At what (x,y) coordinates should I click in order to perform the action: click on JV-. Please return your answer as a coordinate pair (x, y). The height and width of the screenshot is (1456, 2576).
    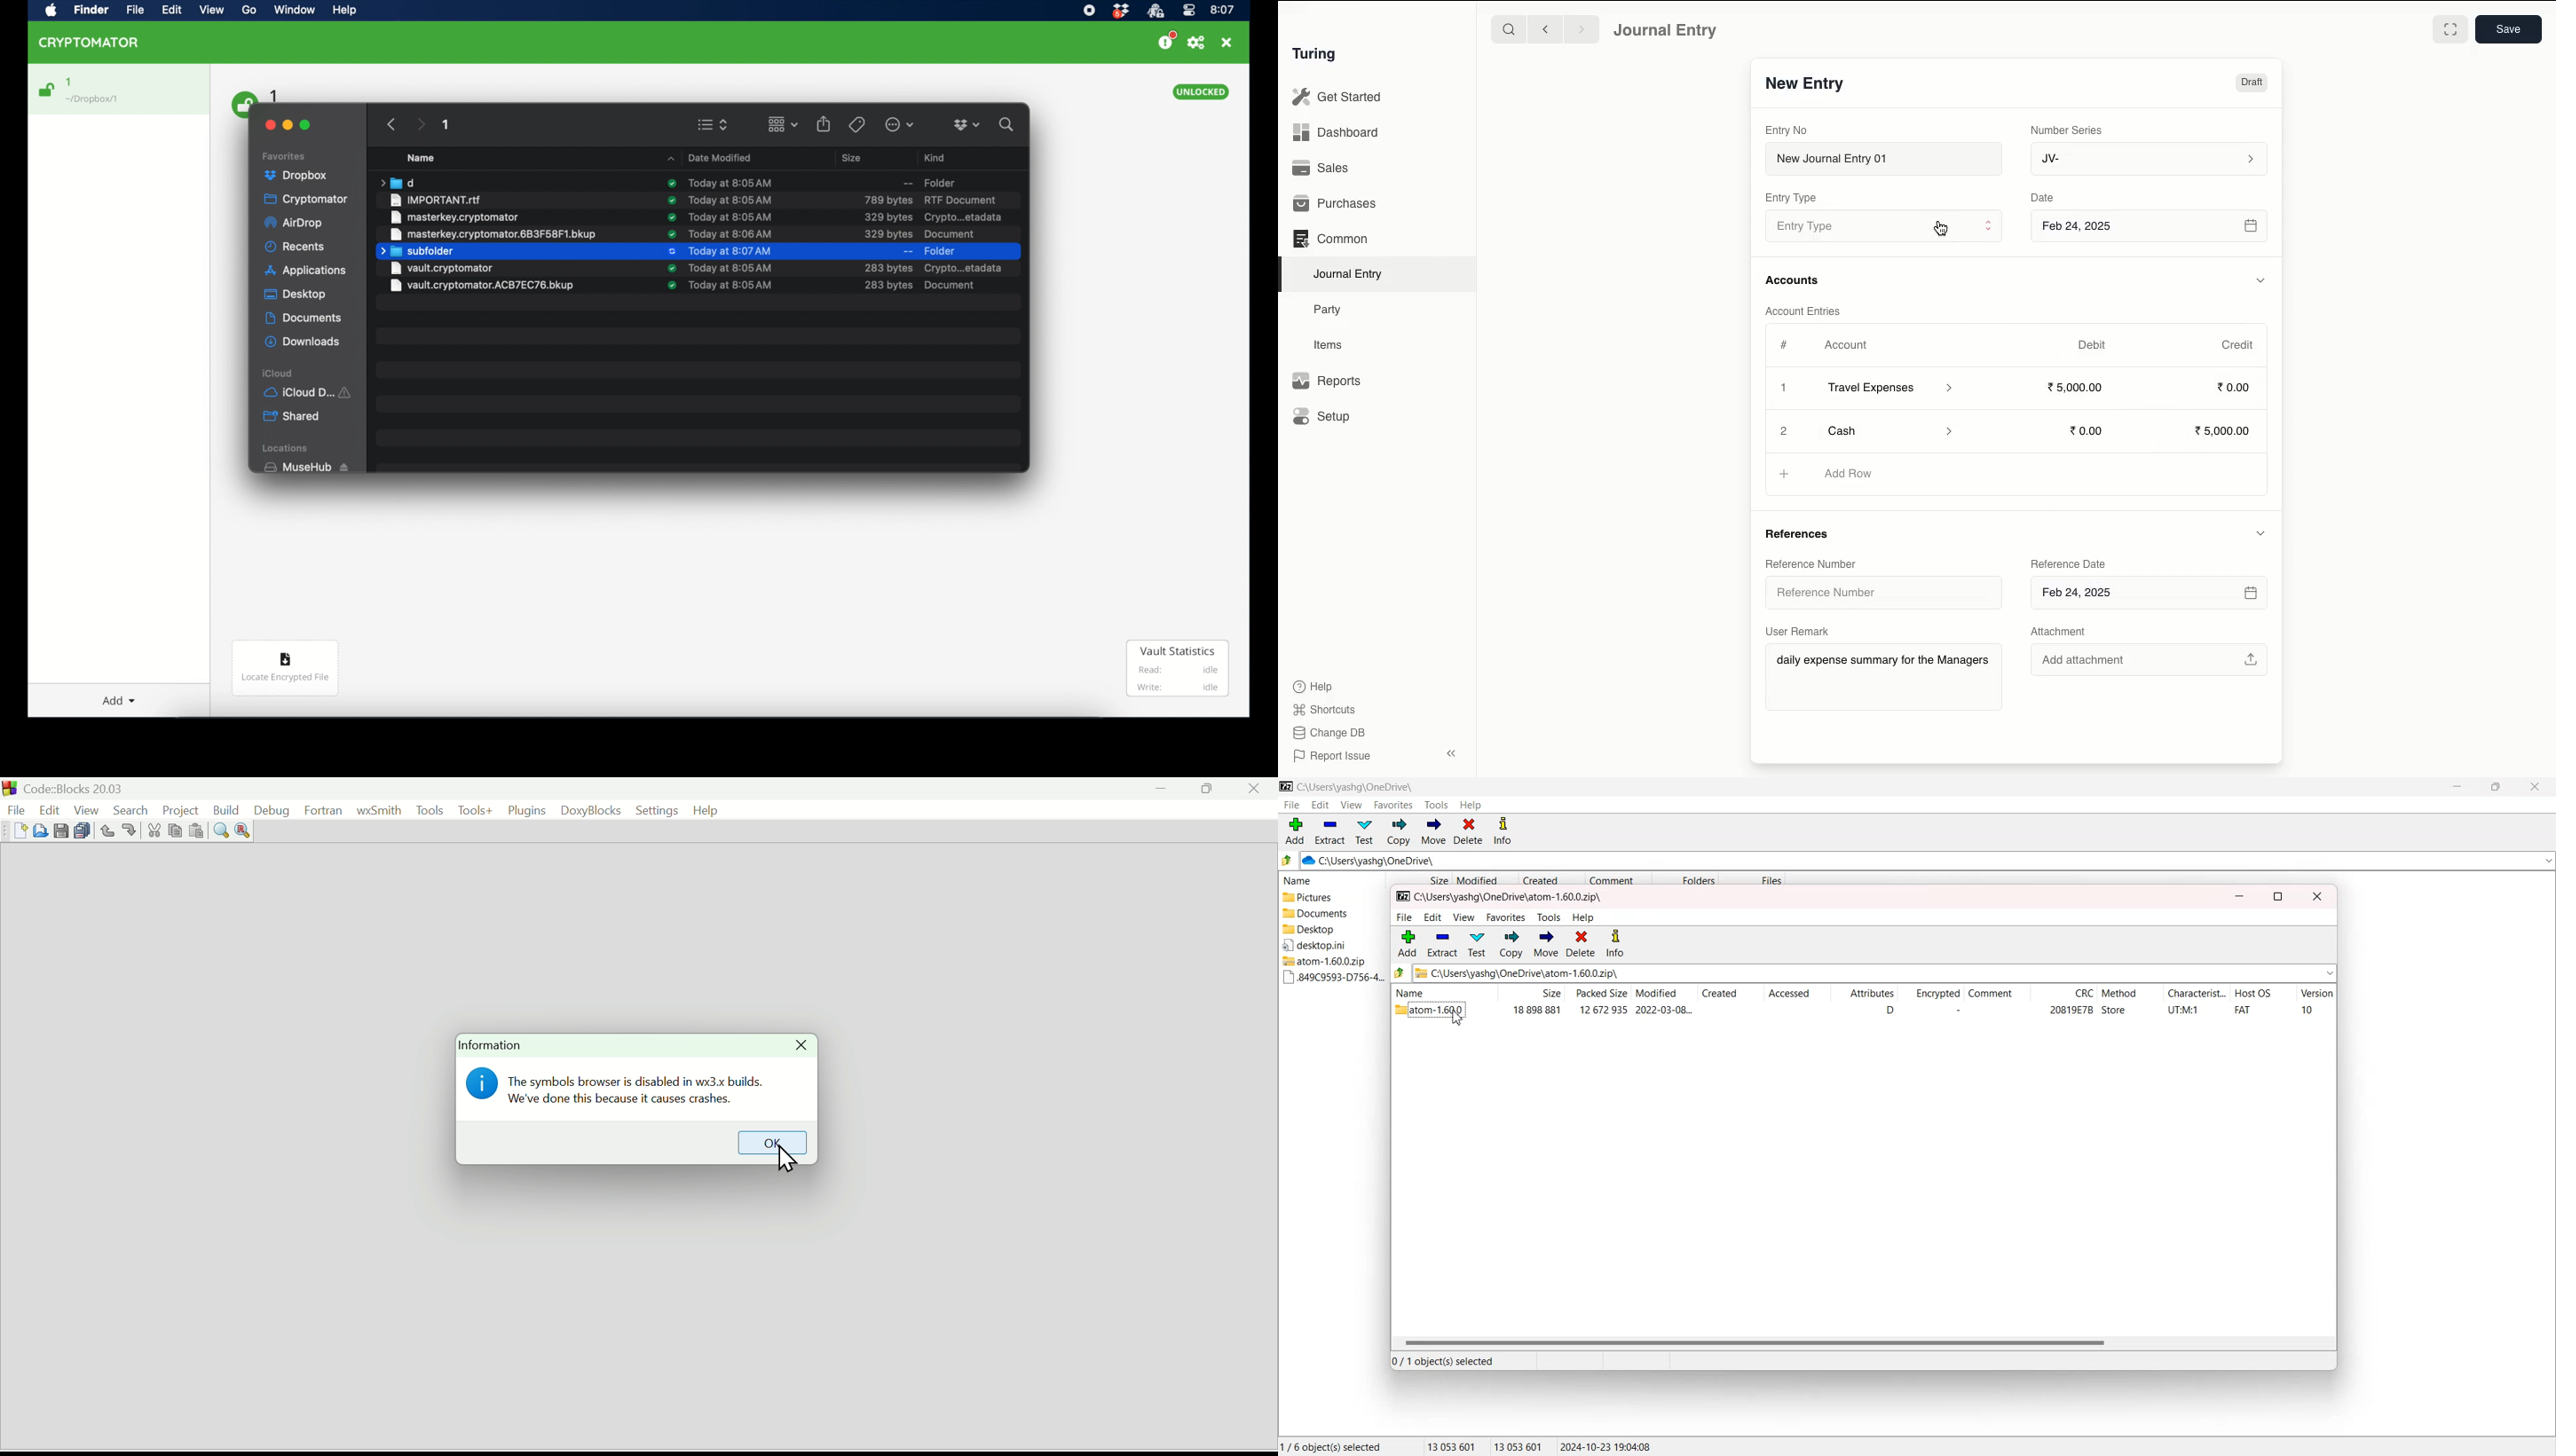
    Looking at the image, I should click on (2150, 160).